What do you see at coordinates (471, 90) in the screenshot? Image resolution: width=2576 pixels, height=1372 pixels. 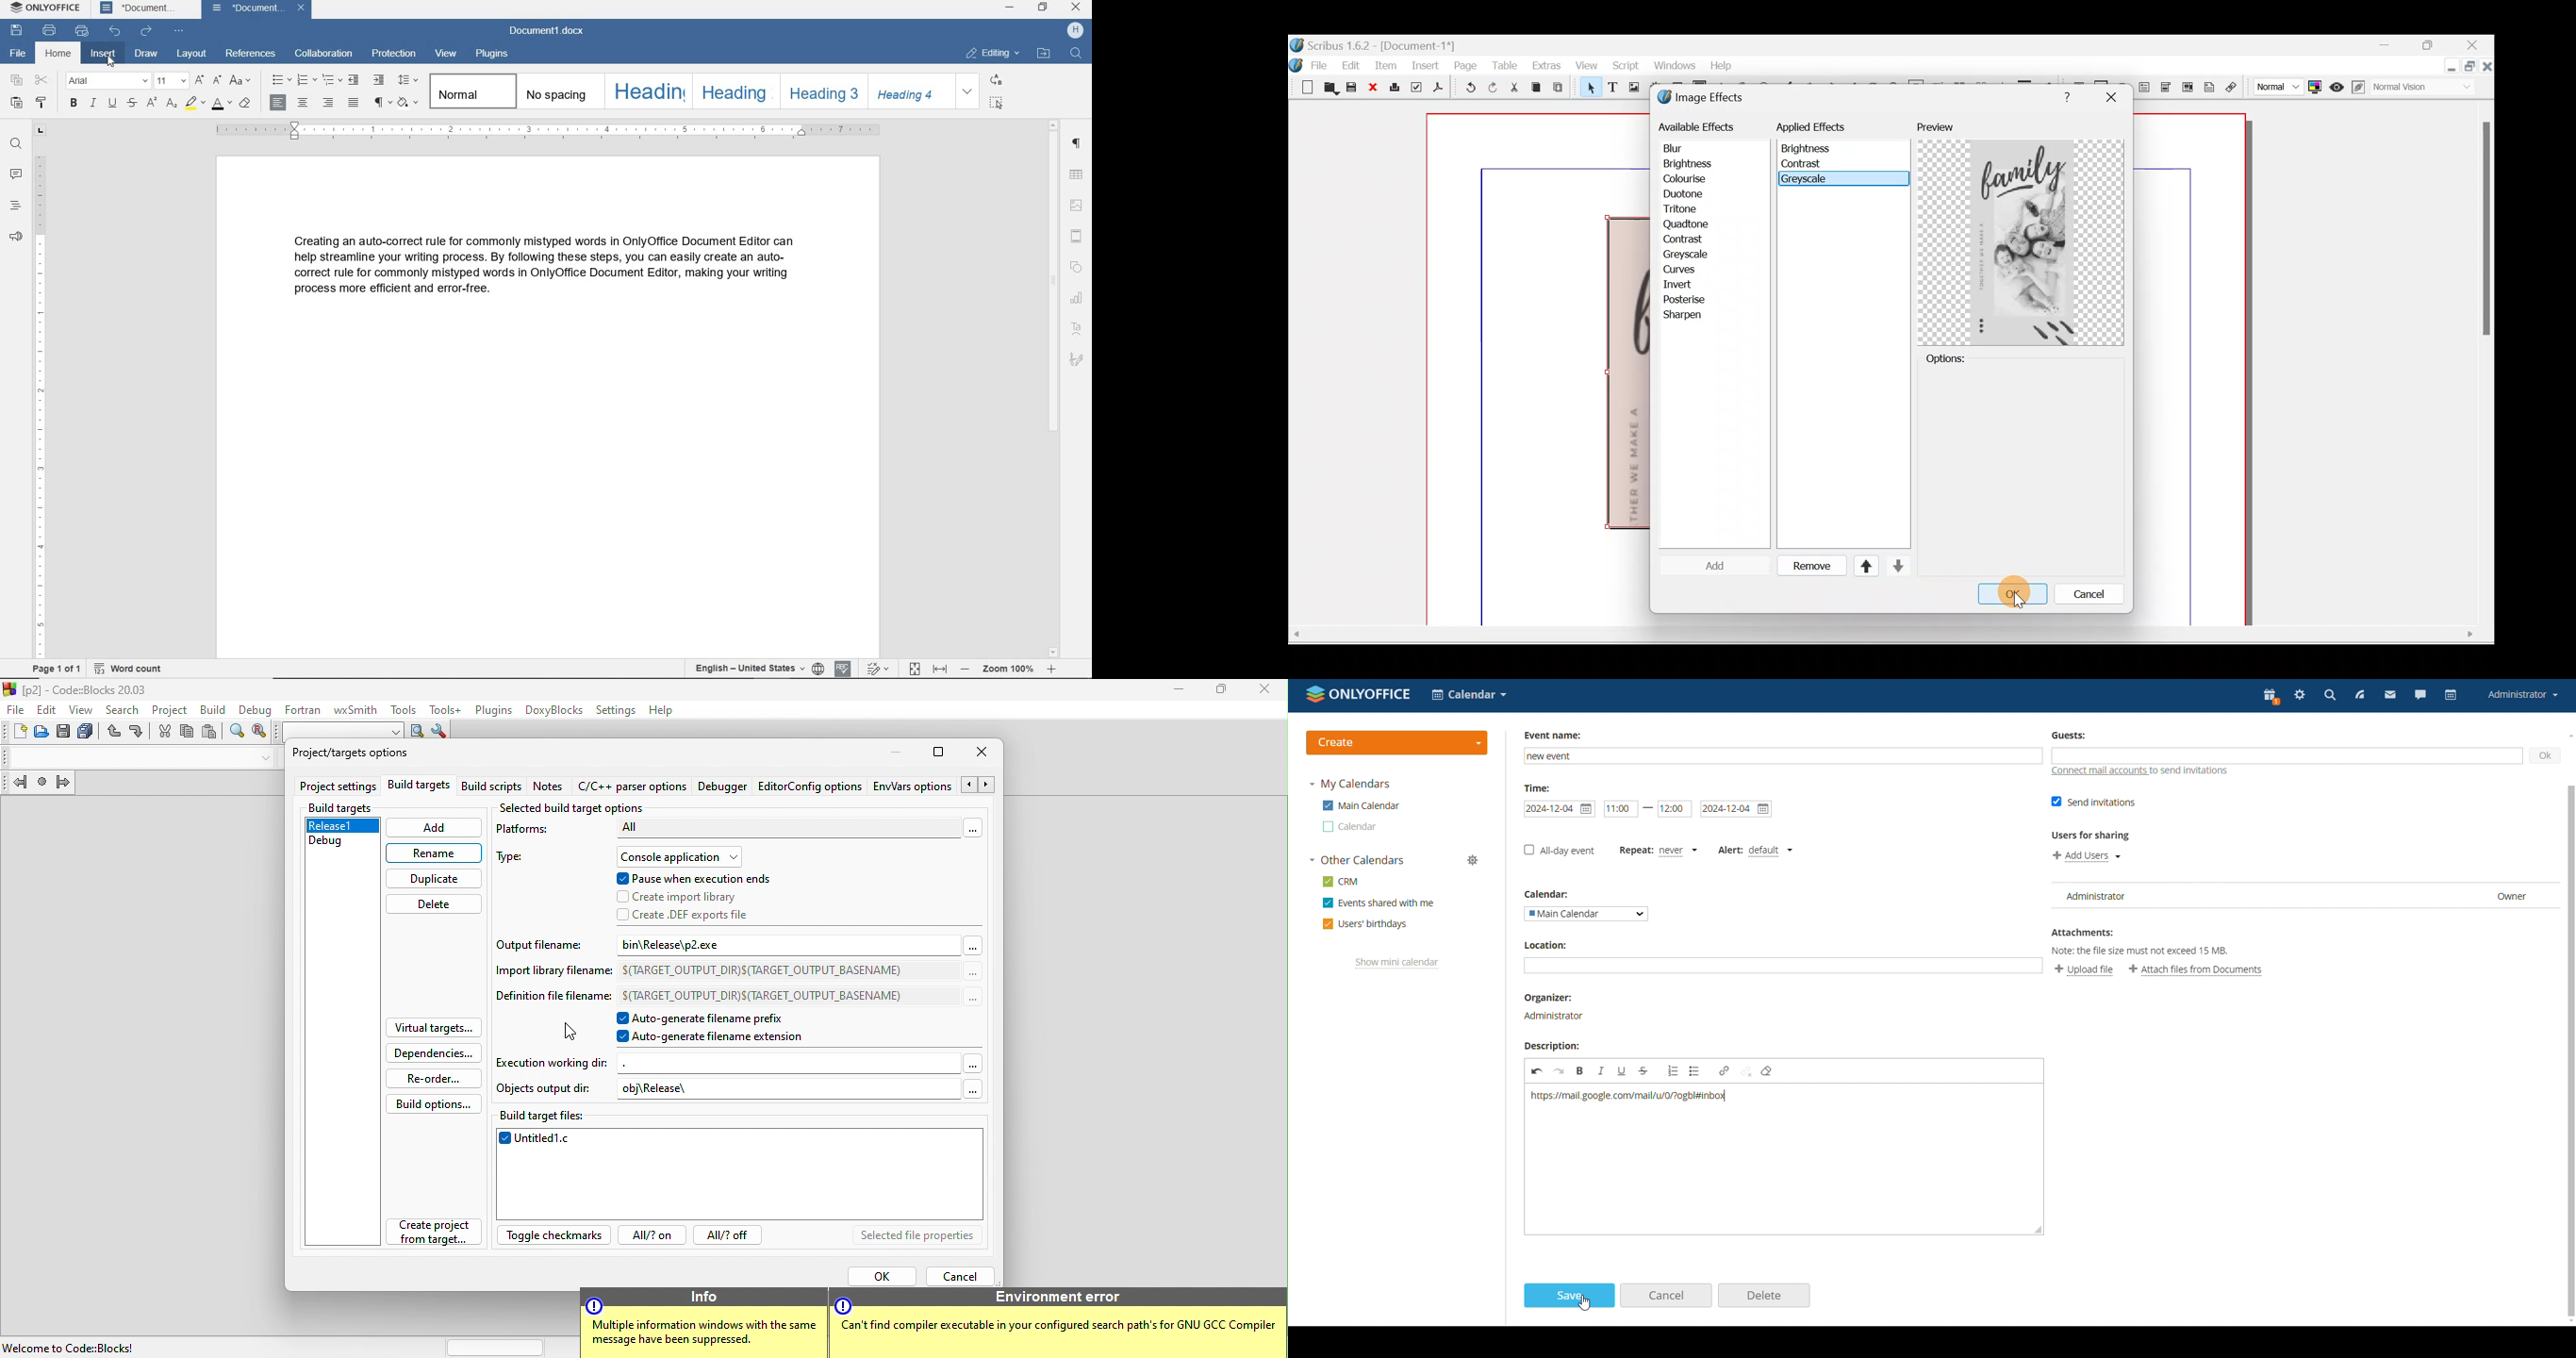 I see `normal` at bounding box center [471, 90].